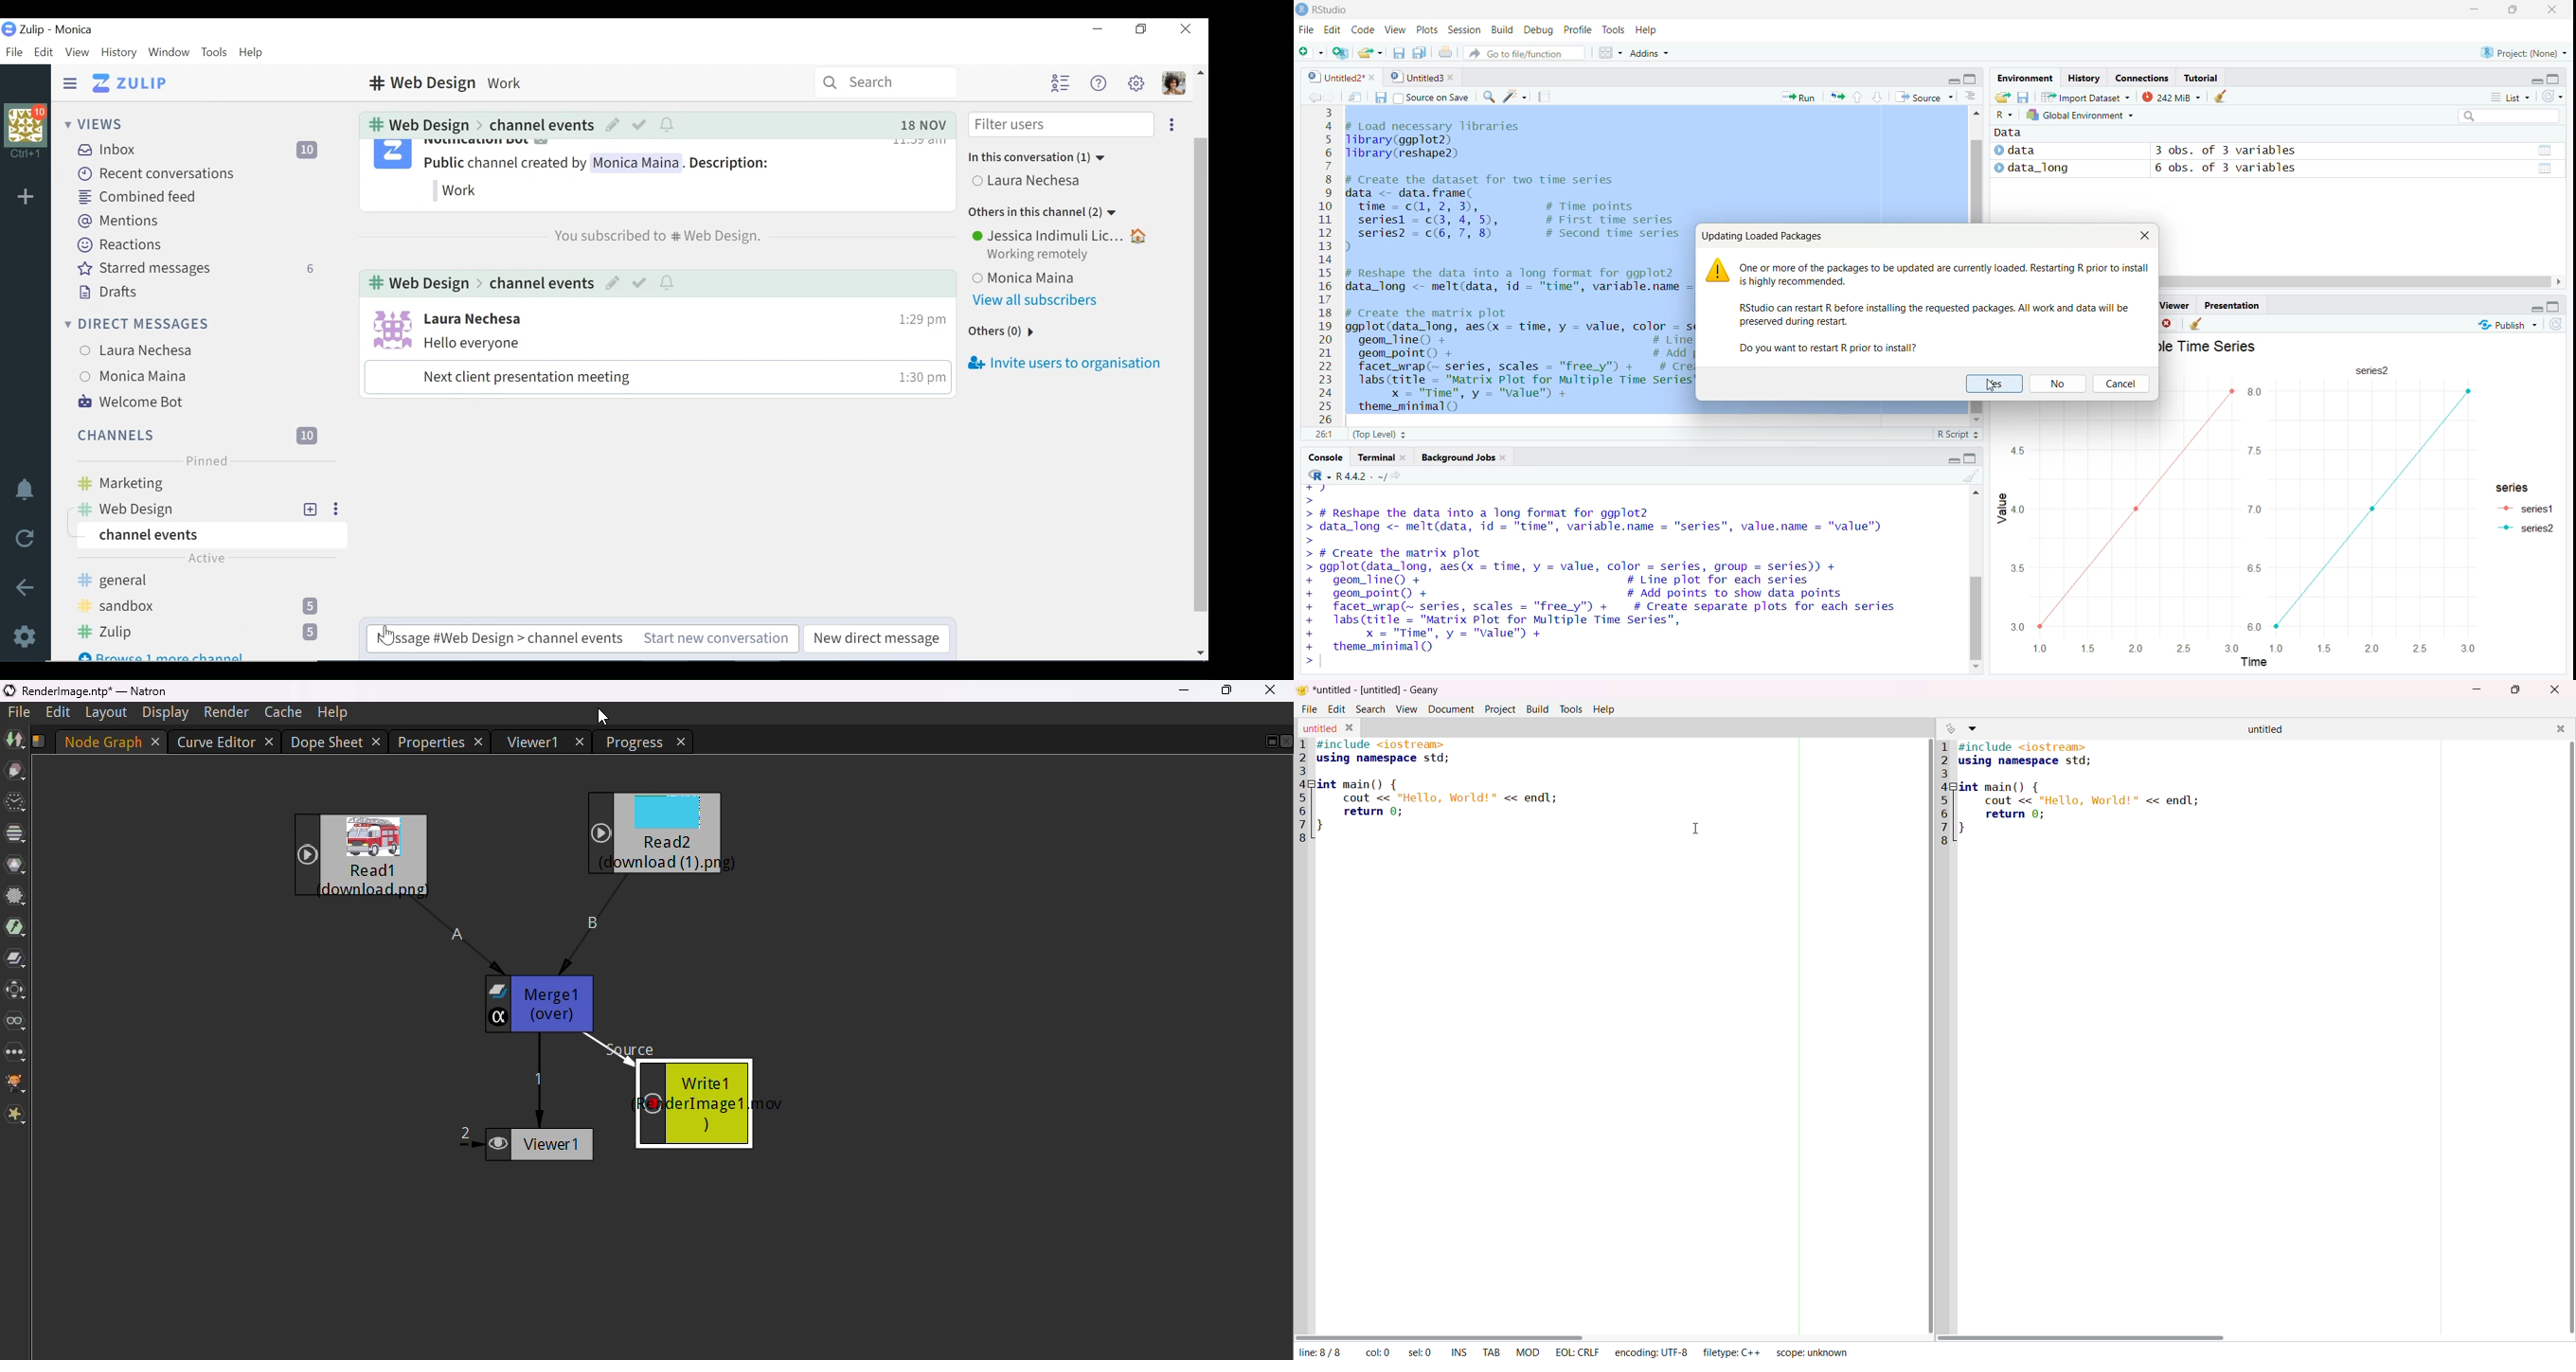 The width and height of the screenshot is (2576, 1372). Describe the element at coordinates (1444, 52) in the screenshot. I see `print the current file` at that location.